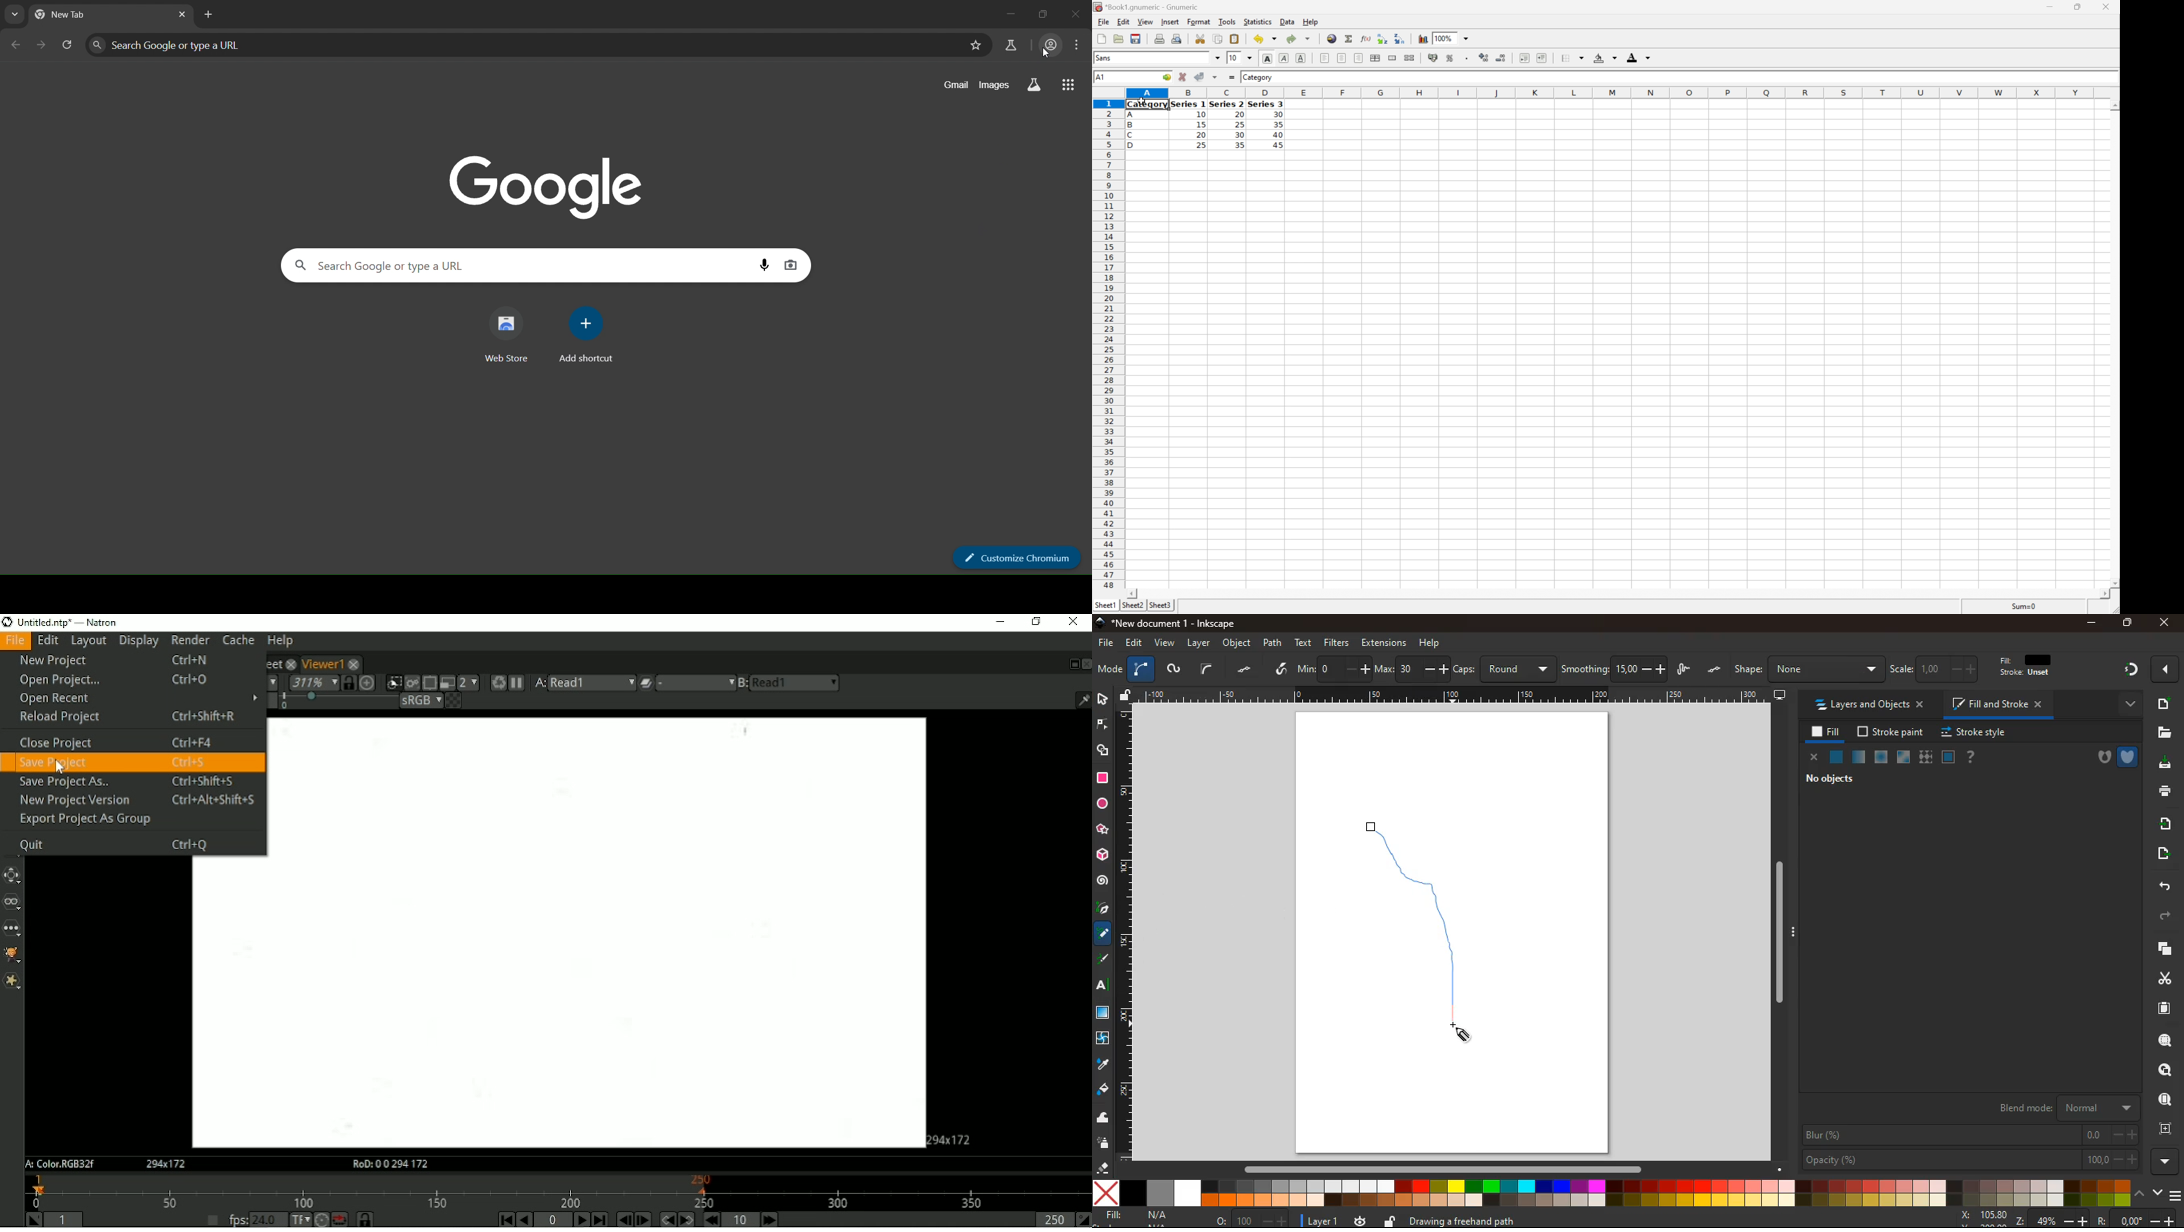  What do you see at coordinates (952, 85) in the screenshot?
I see `gmail` at bounding box center [952, 85].